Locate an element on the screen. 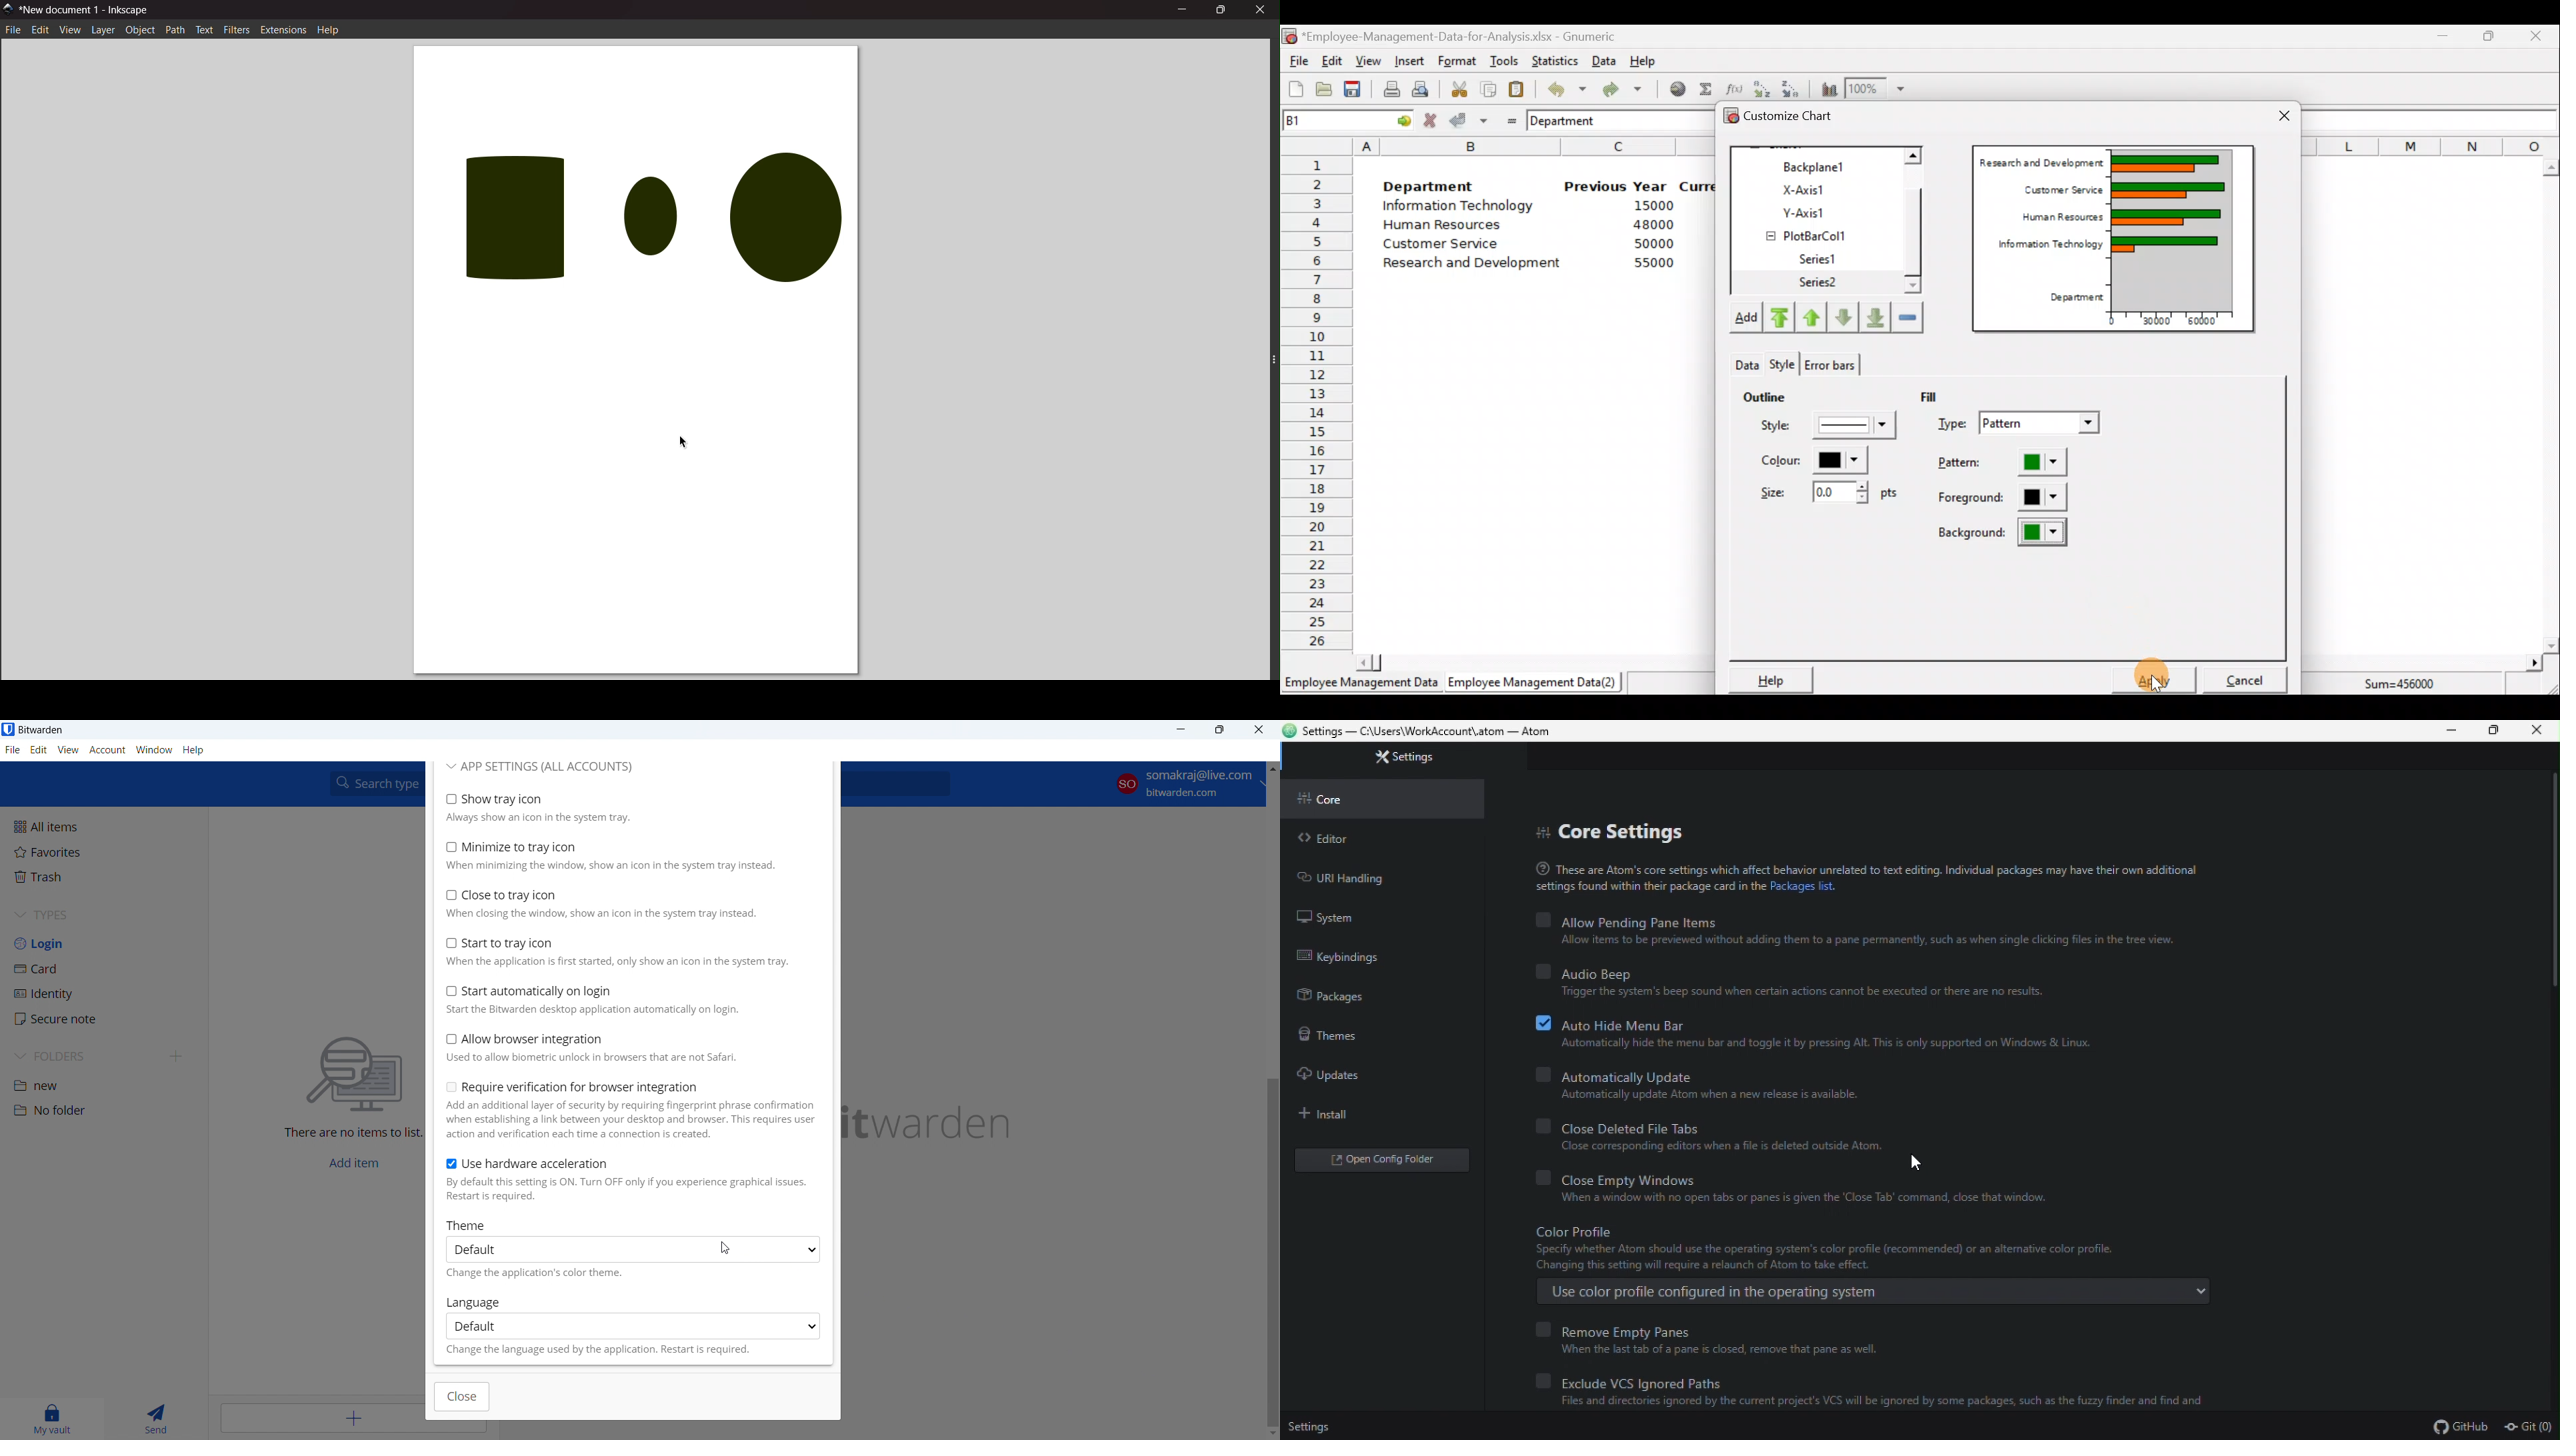 This screenshot has width=2576, height=1456. Use color profile configured in the operating system  is located at coordinates (1880, 1292).